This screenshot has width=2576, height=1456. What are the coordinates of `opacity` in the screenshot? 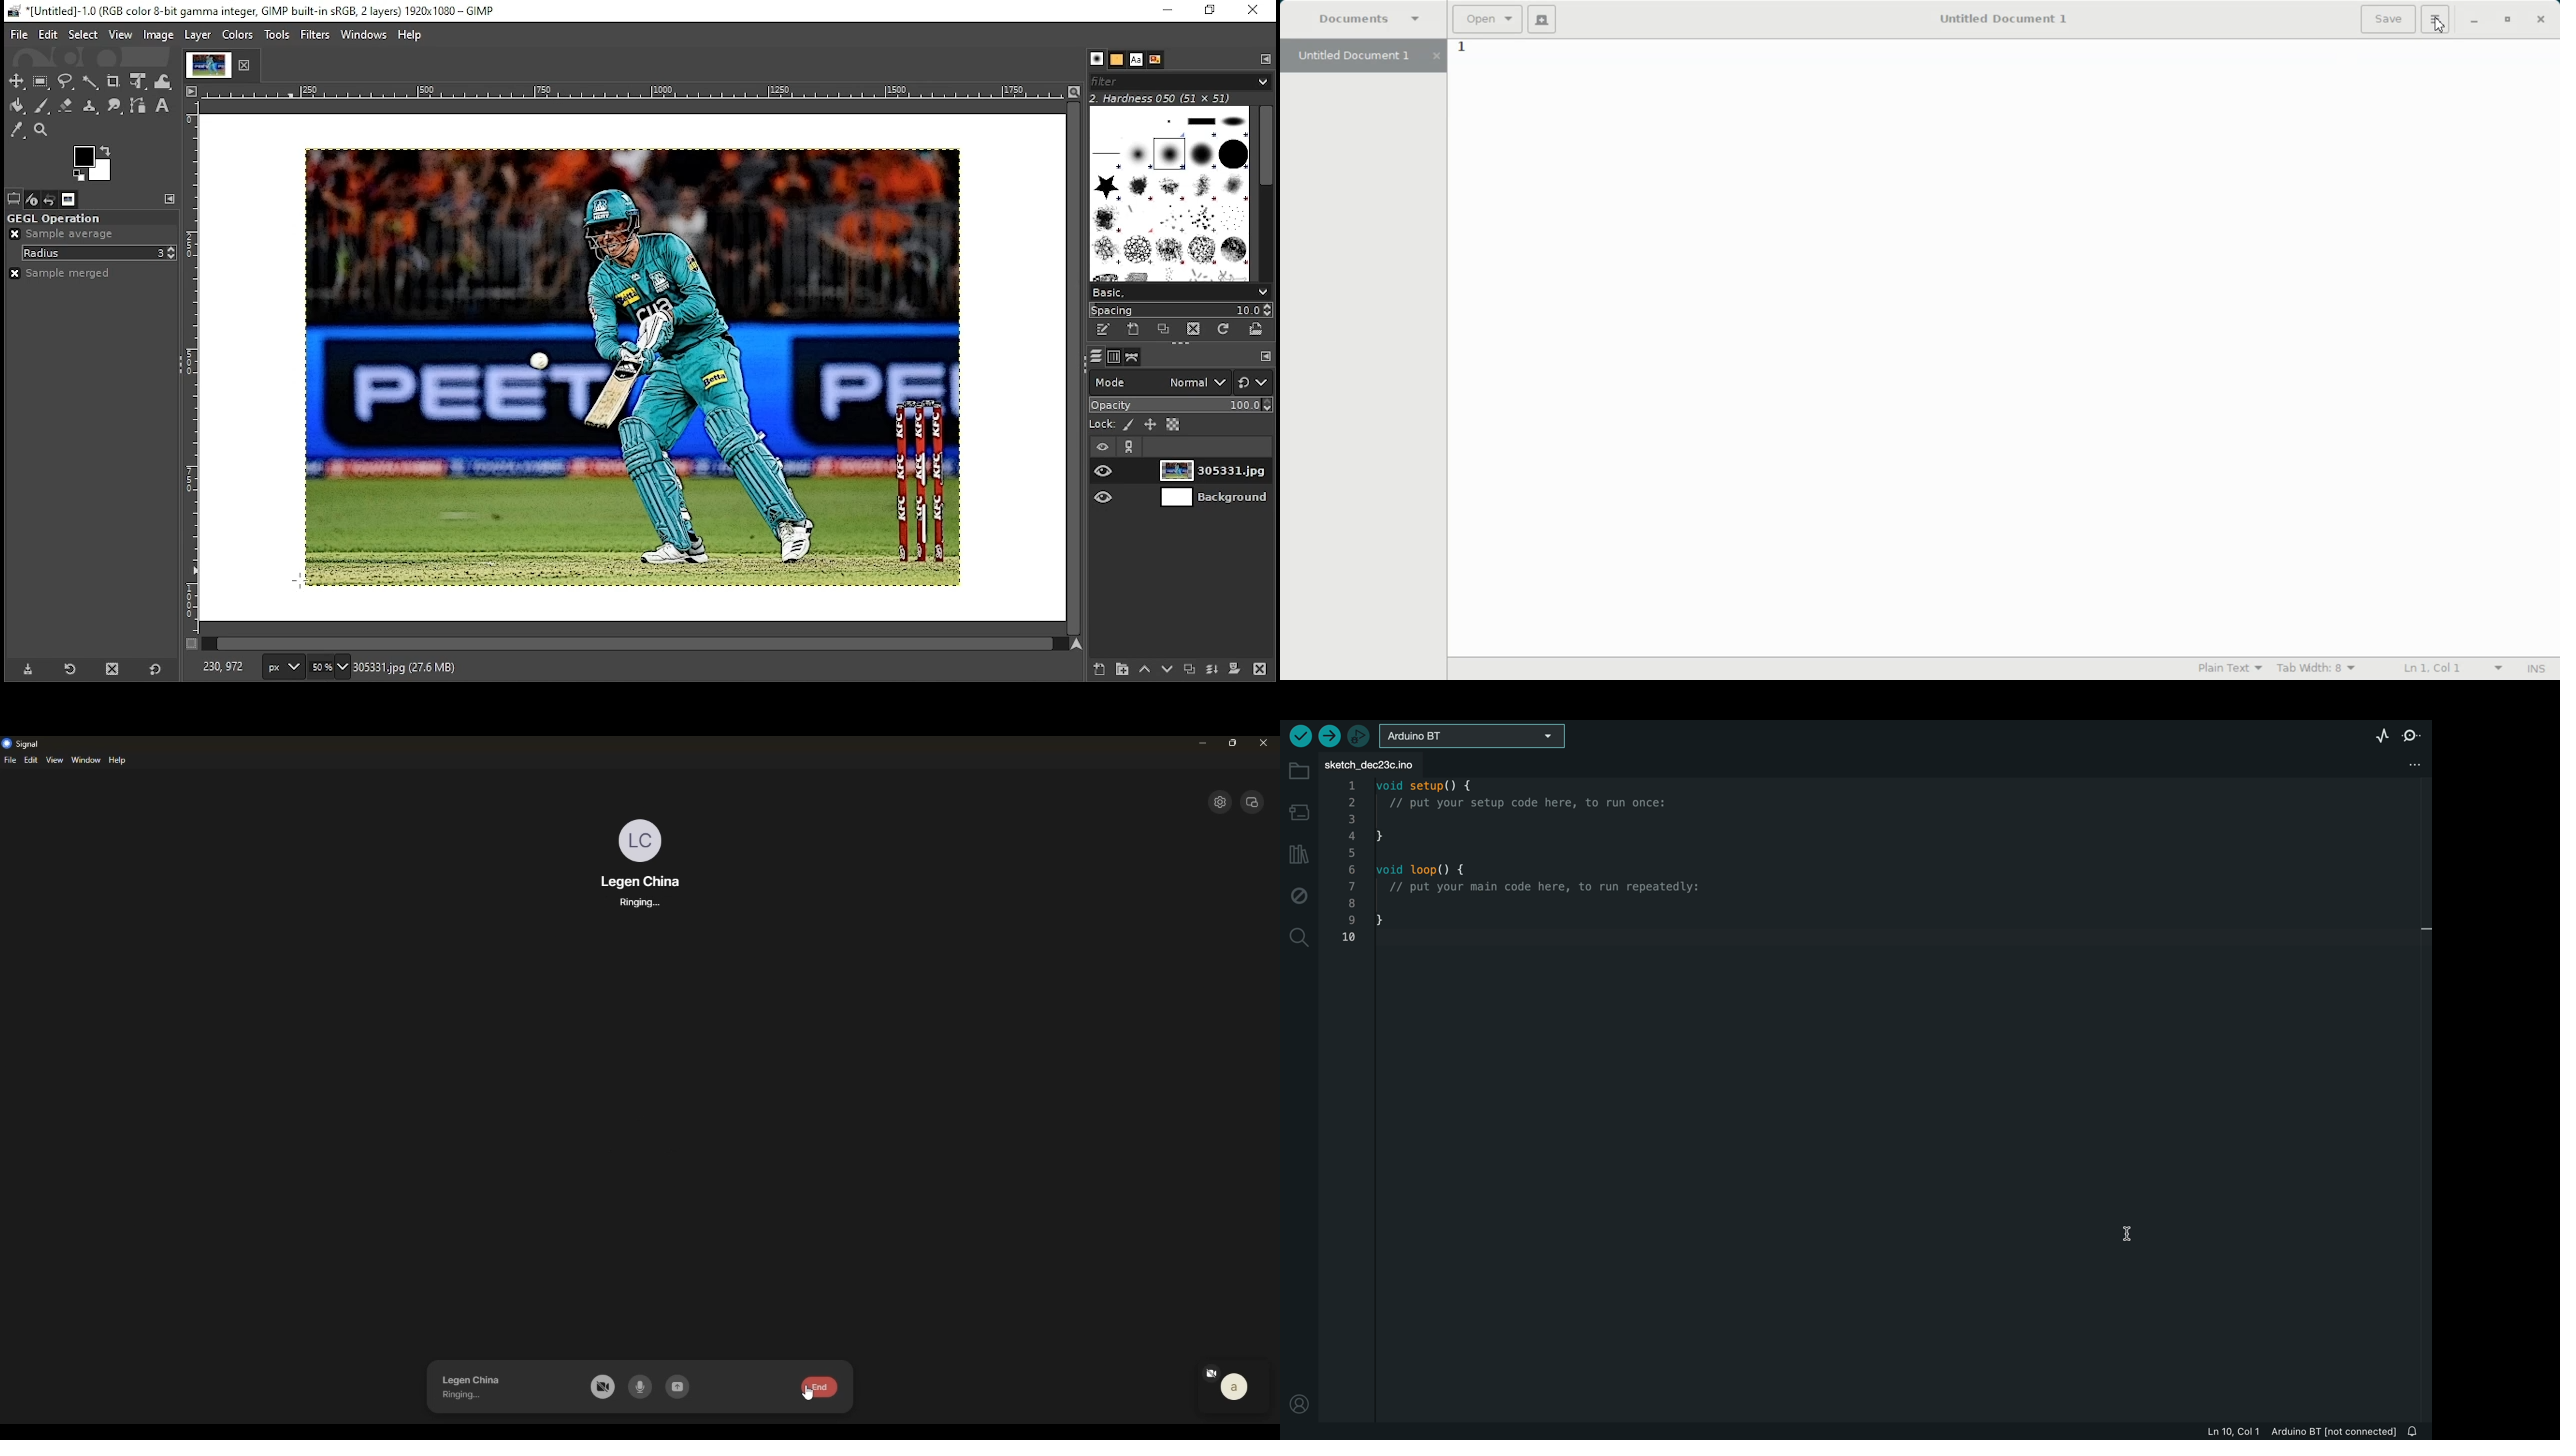 It's located at (1182, 405).